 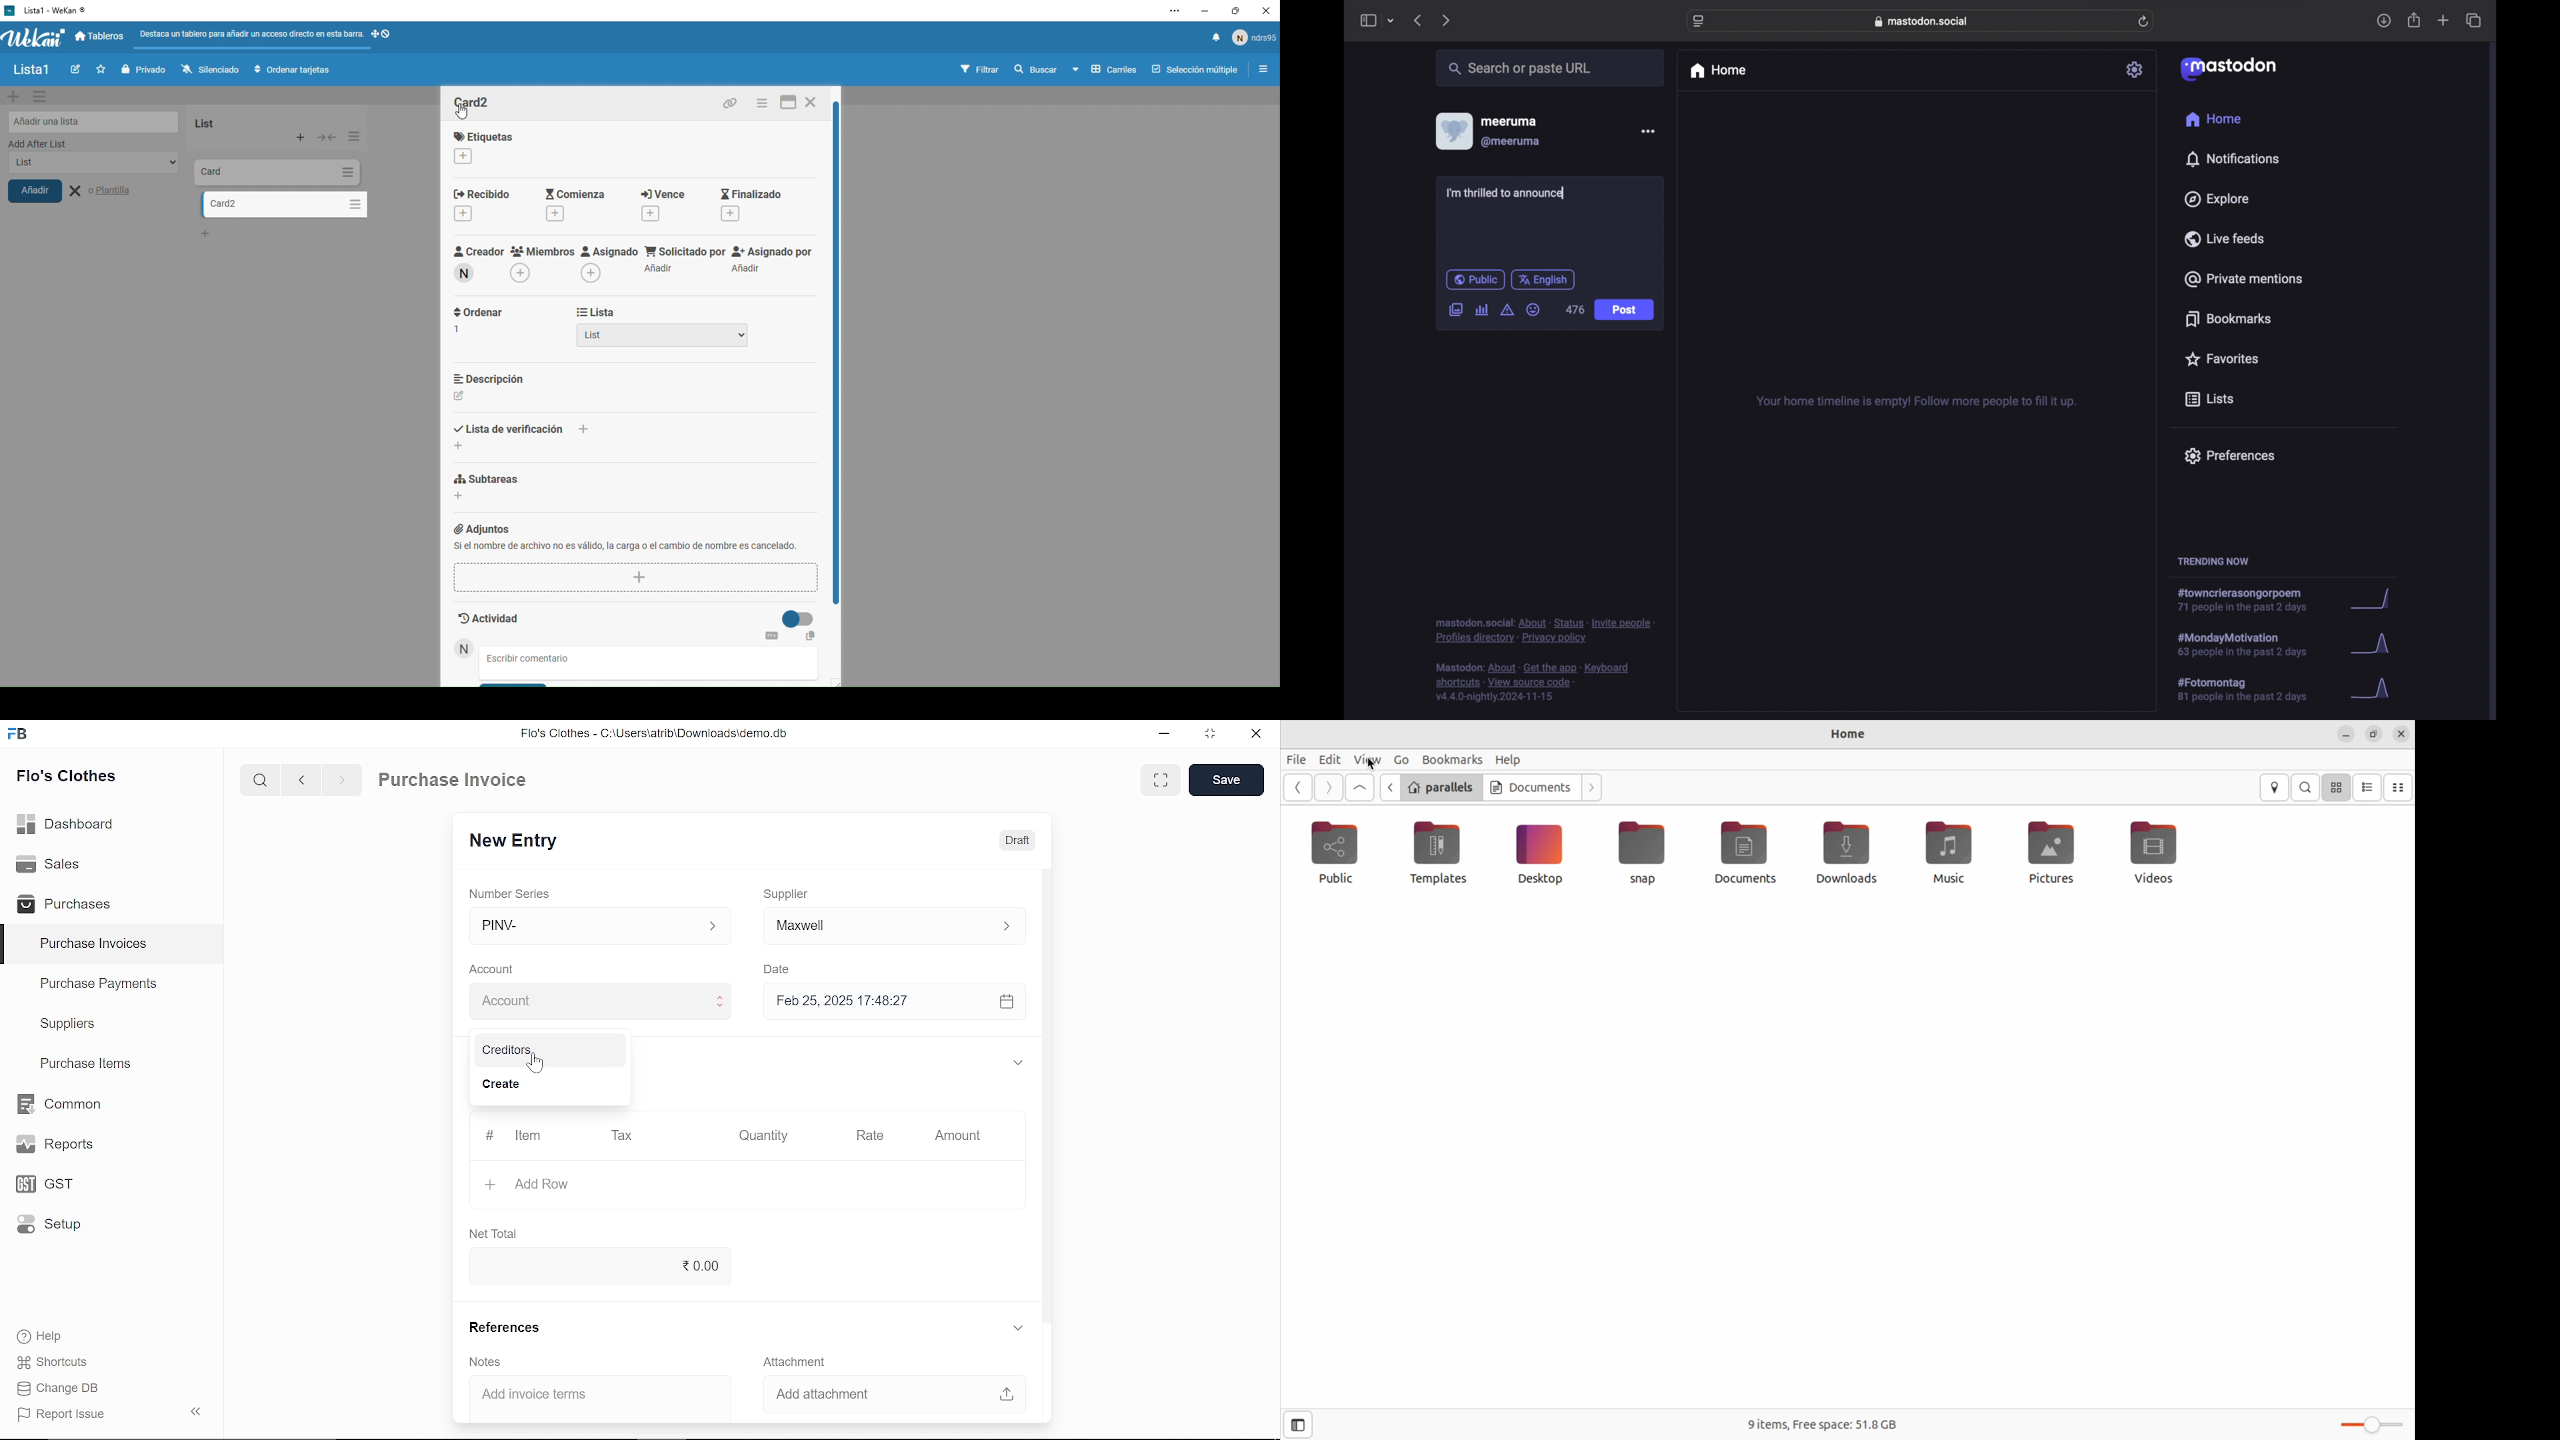 I want to click on 0.00, so click(x=594, y=1266).